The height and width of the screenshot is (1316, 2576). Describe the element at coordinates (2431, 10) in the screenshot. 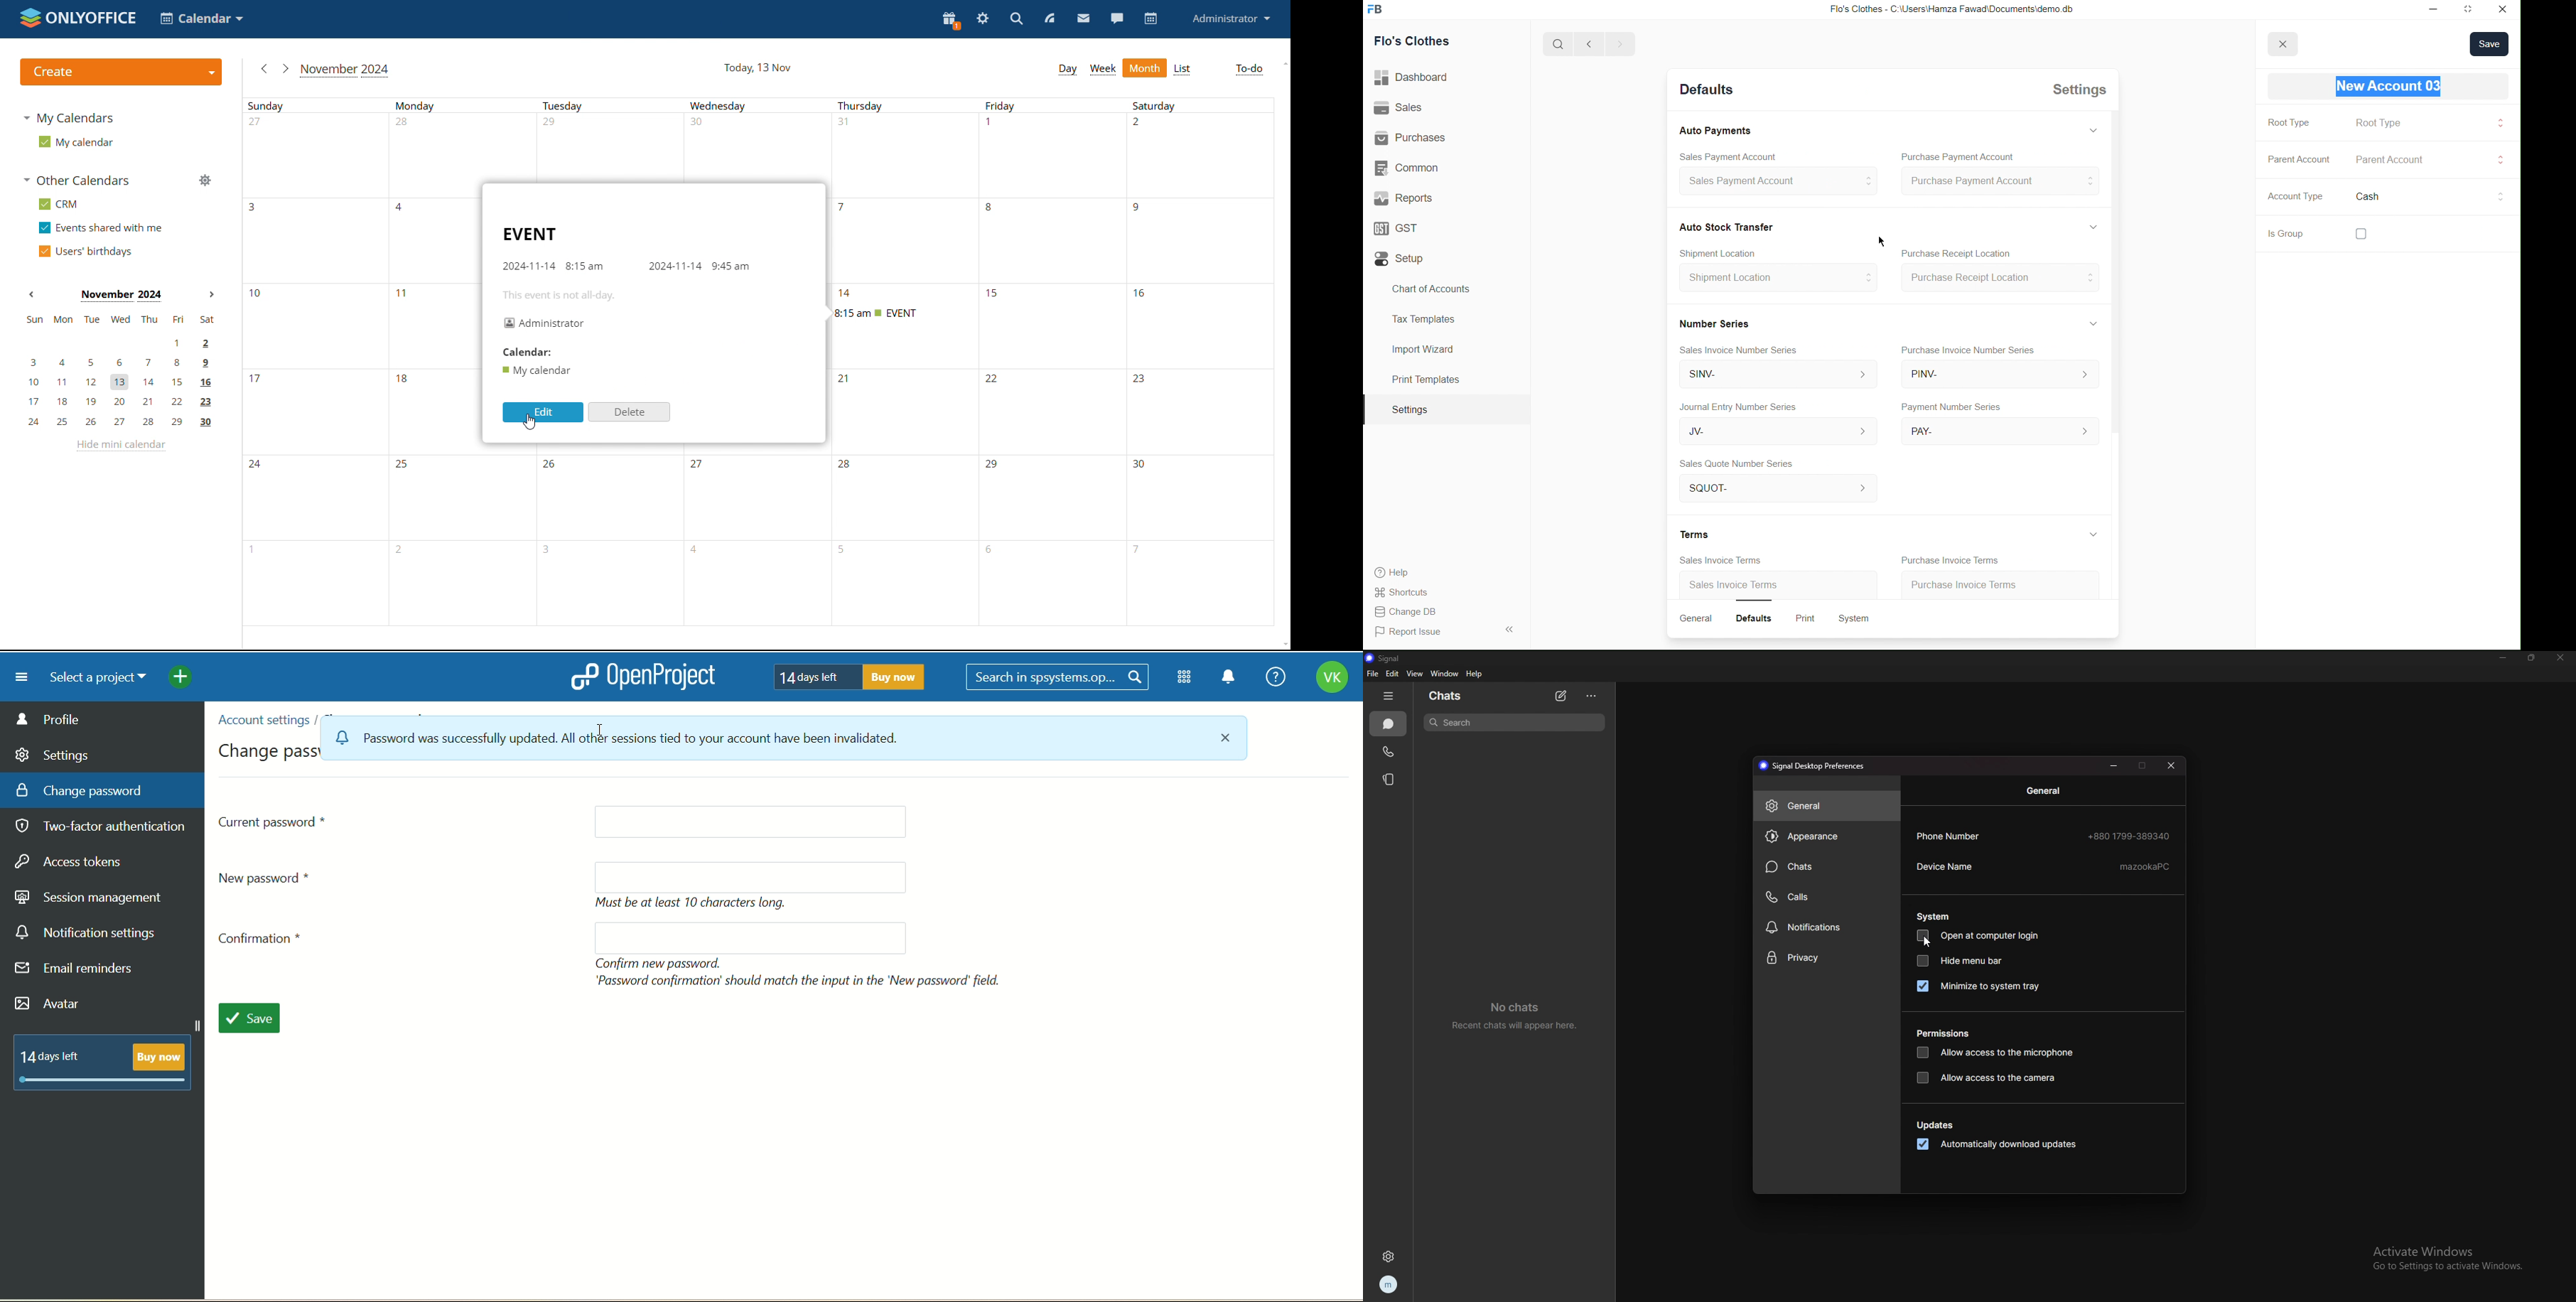

I see `Minimize` at that location.